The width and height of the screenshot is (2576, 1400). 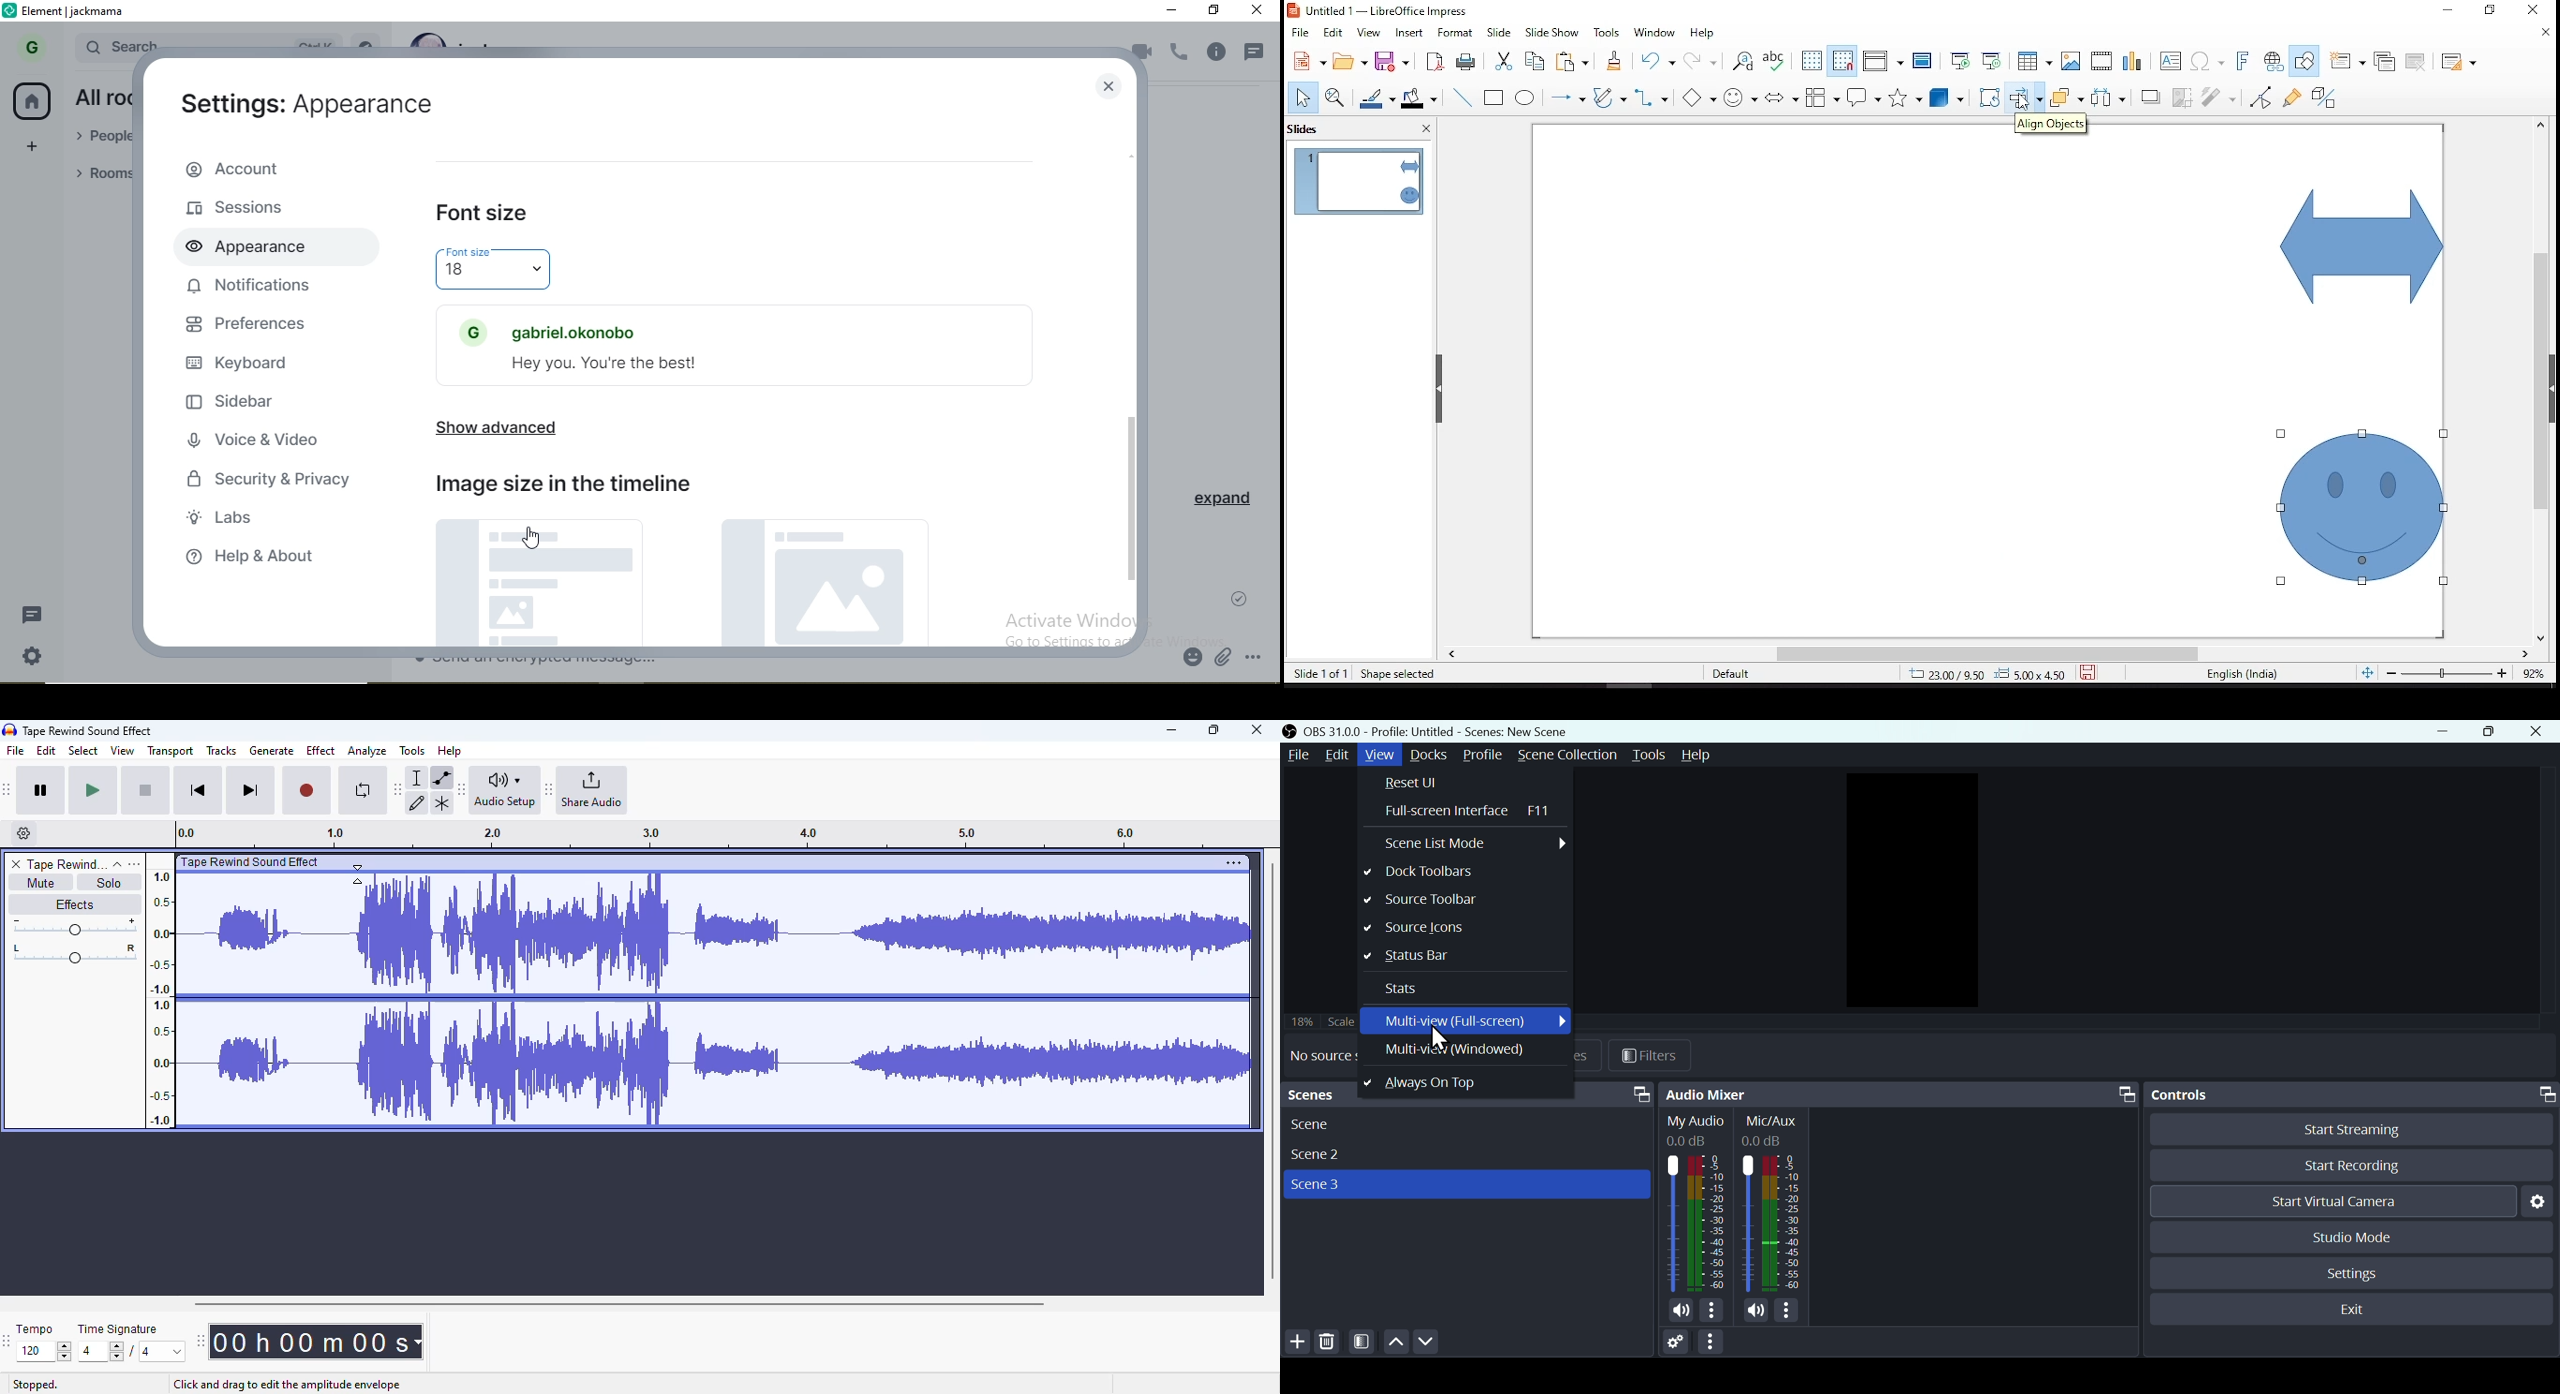 What do you see at coordinates (2292, 97) in the screenshot?
I see `show gluepoint functions` at bounding box center [2292, 97].